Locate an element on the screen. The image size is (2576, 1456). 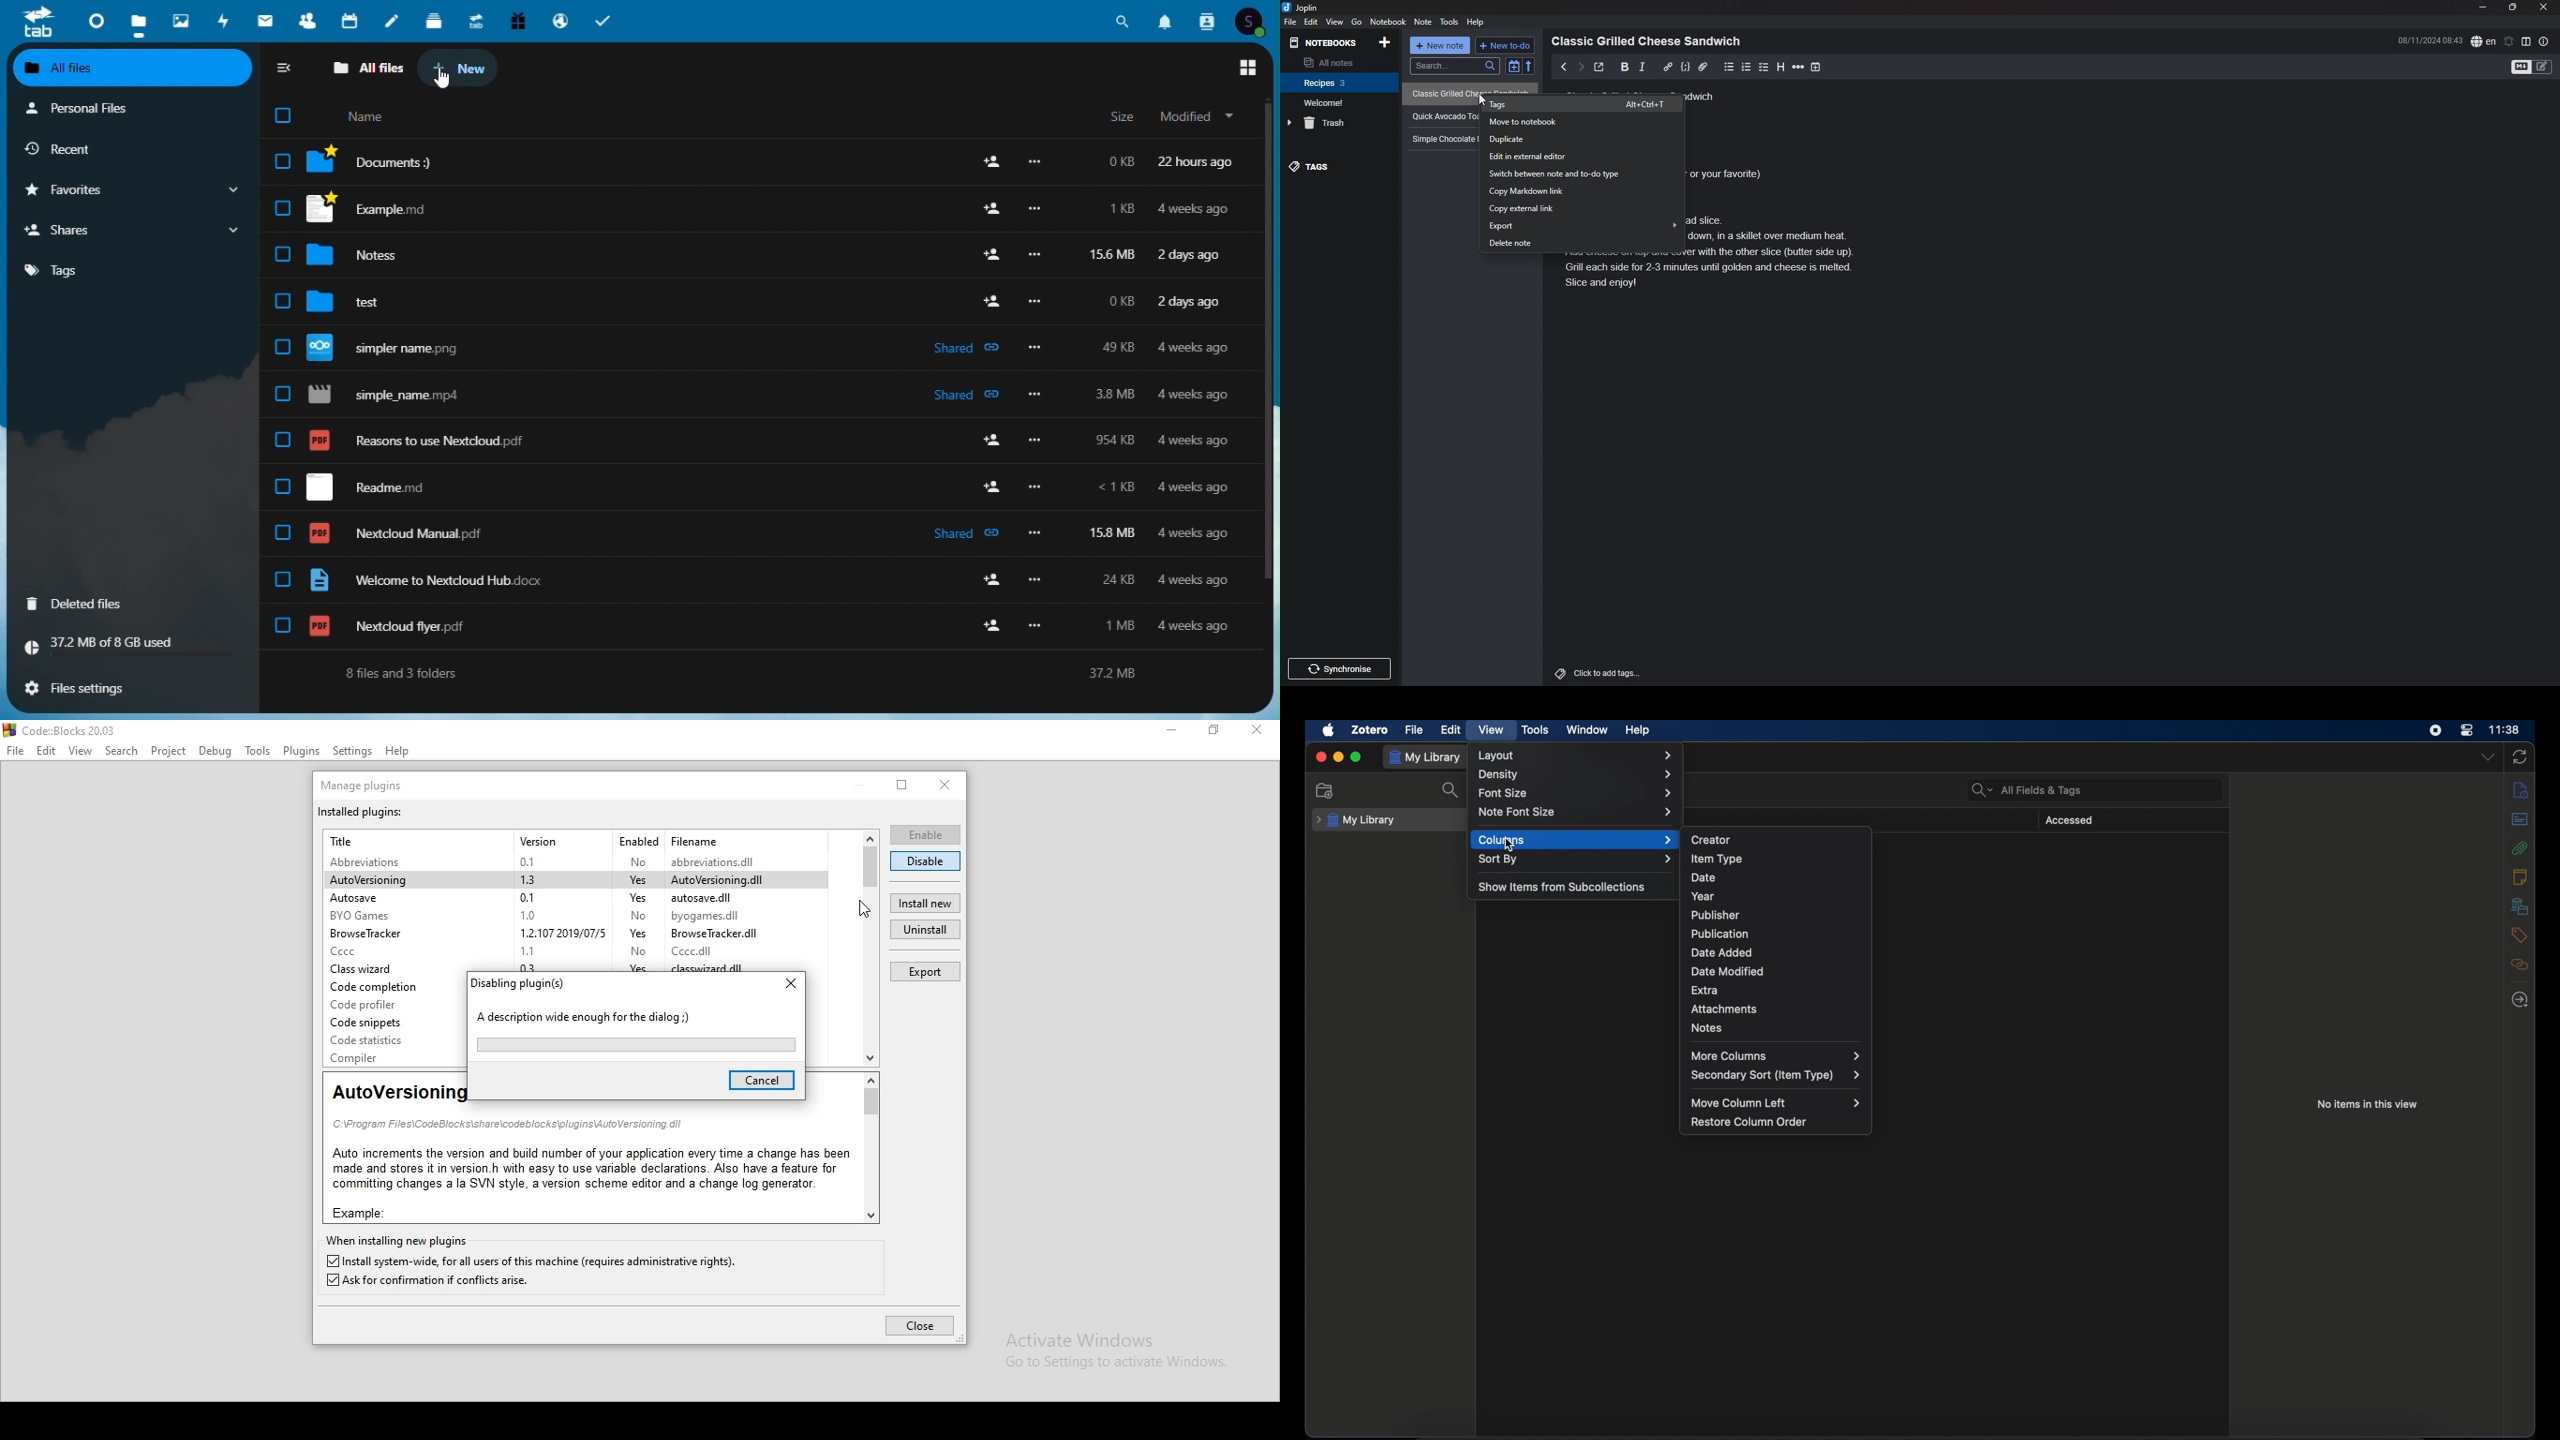
disabling plugin(s) is located at coordinates (521, 983).